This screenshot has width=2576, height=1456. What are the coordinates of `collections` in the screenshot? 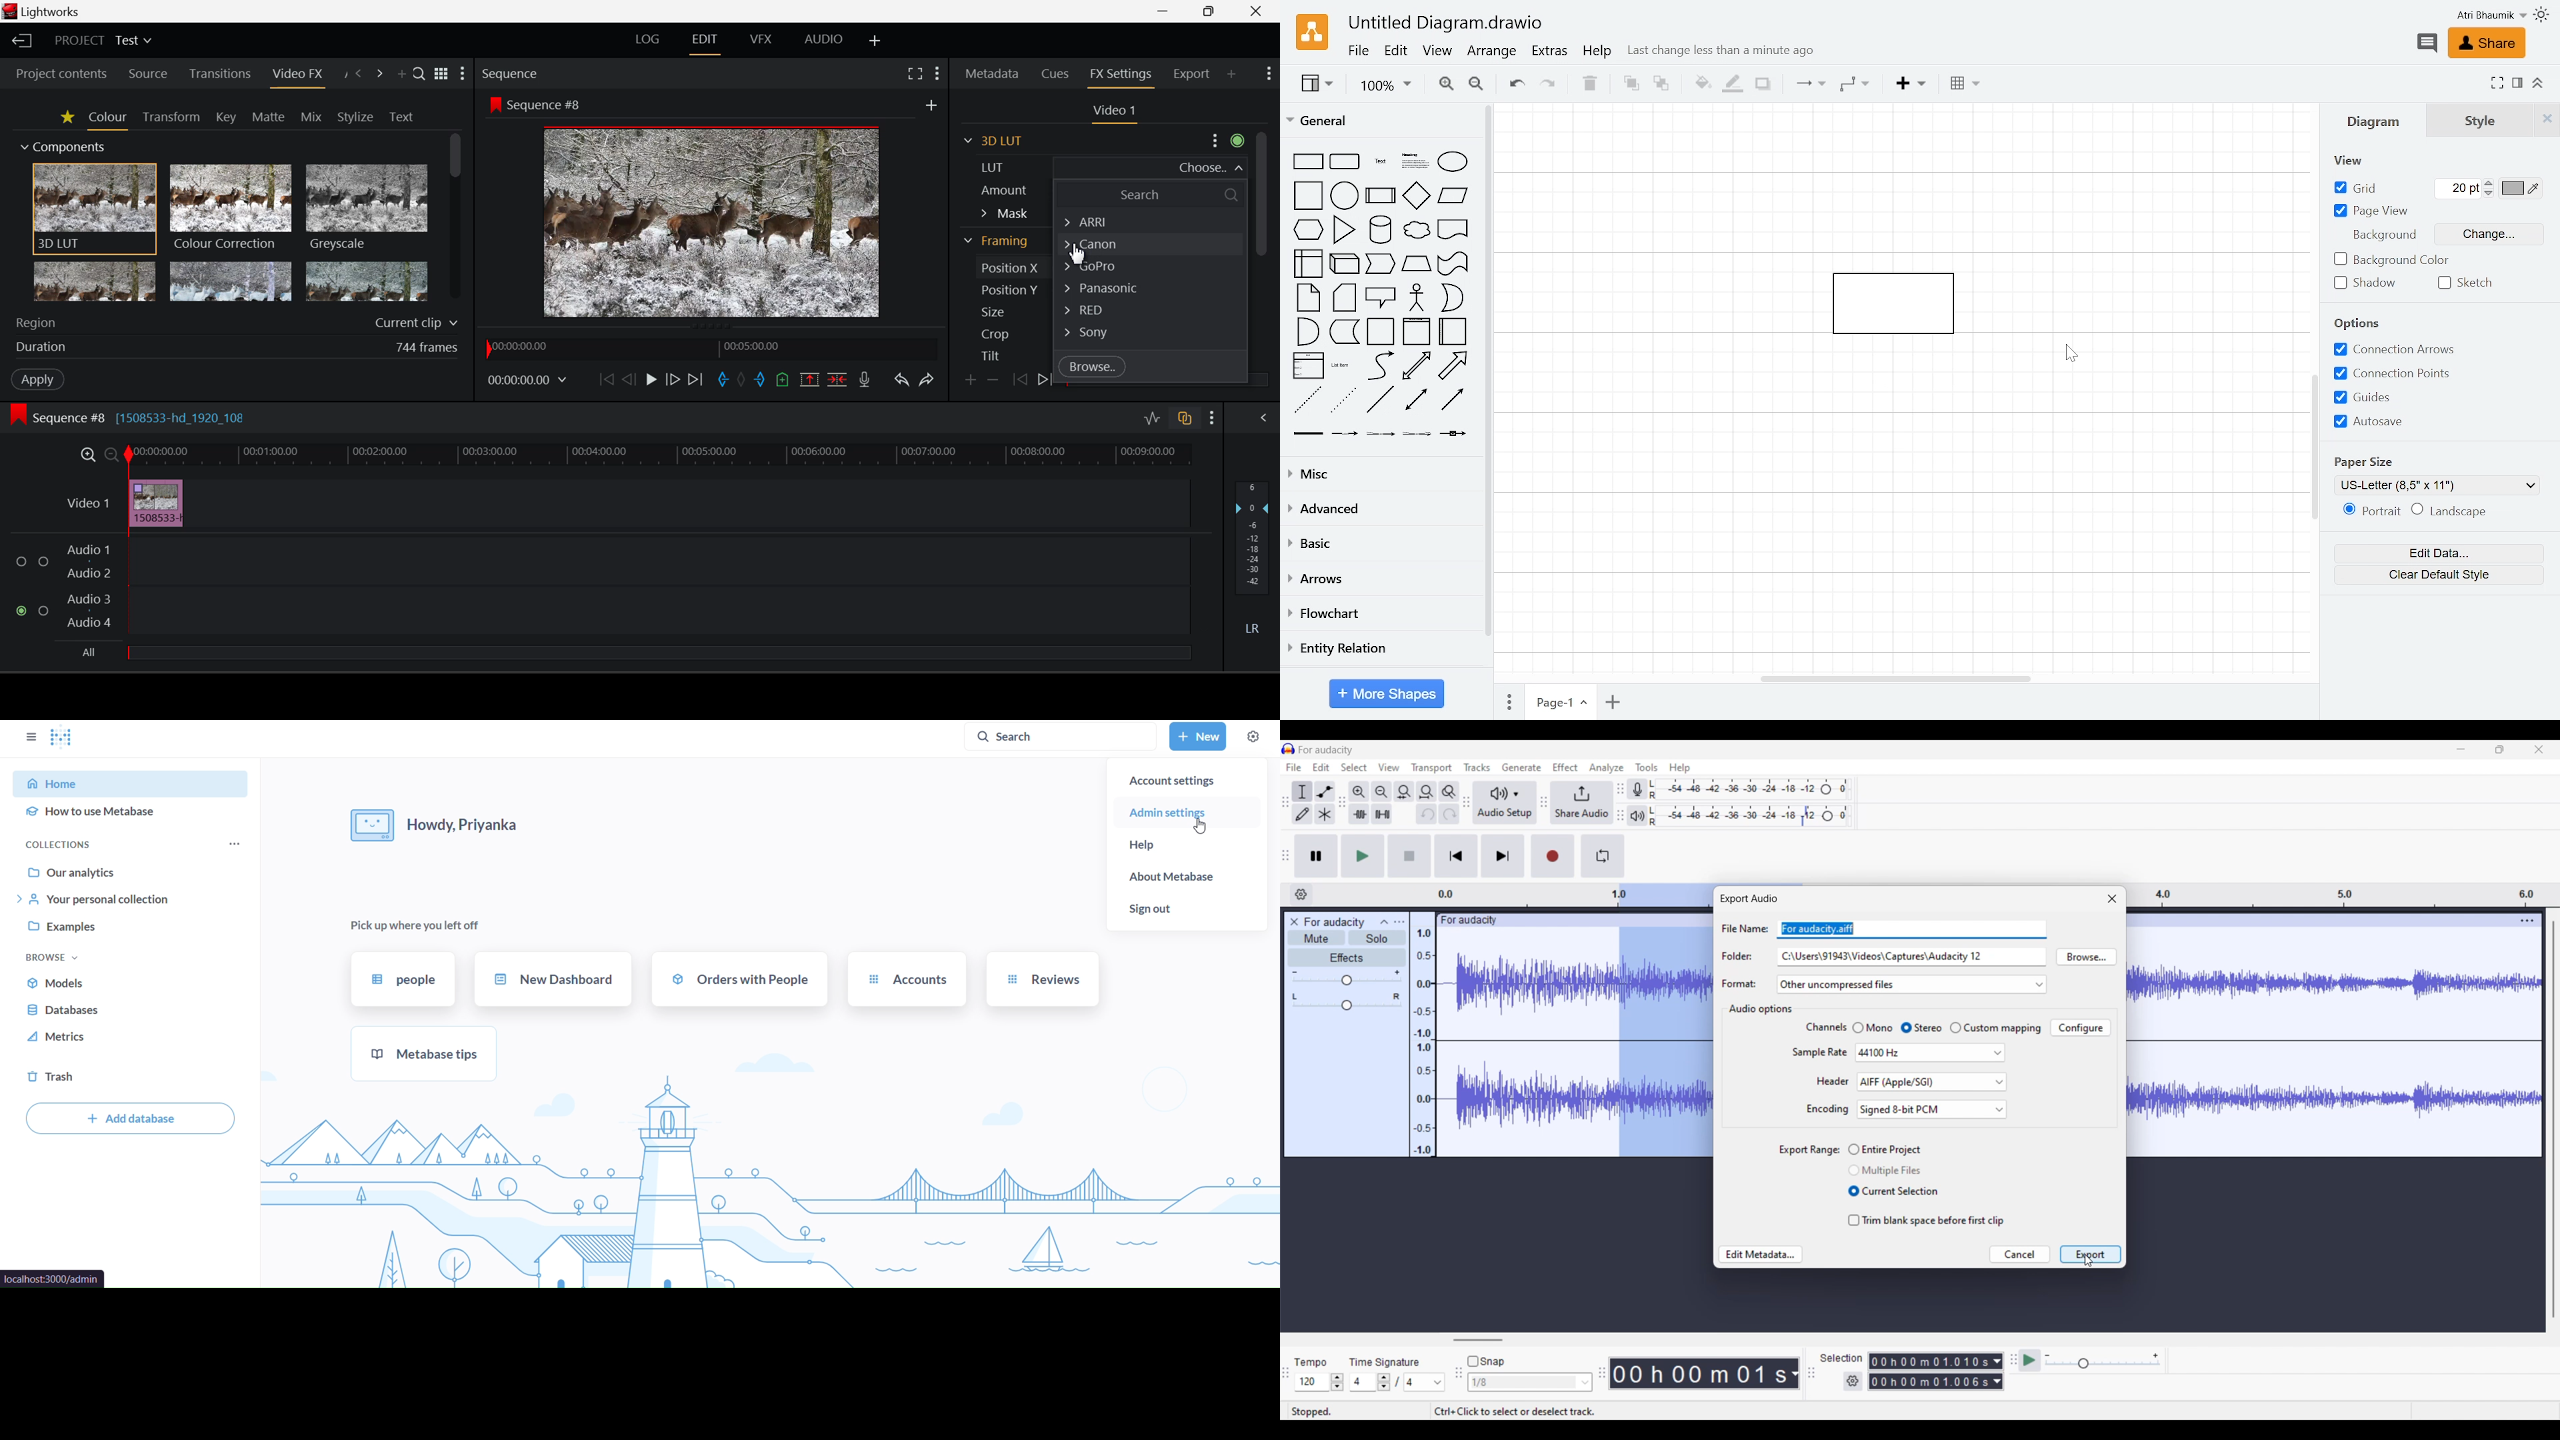 It's located at (77, 843).